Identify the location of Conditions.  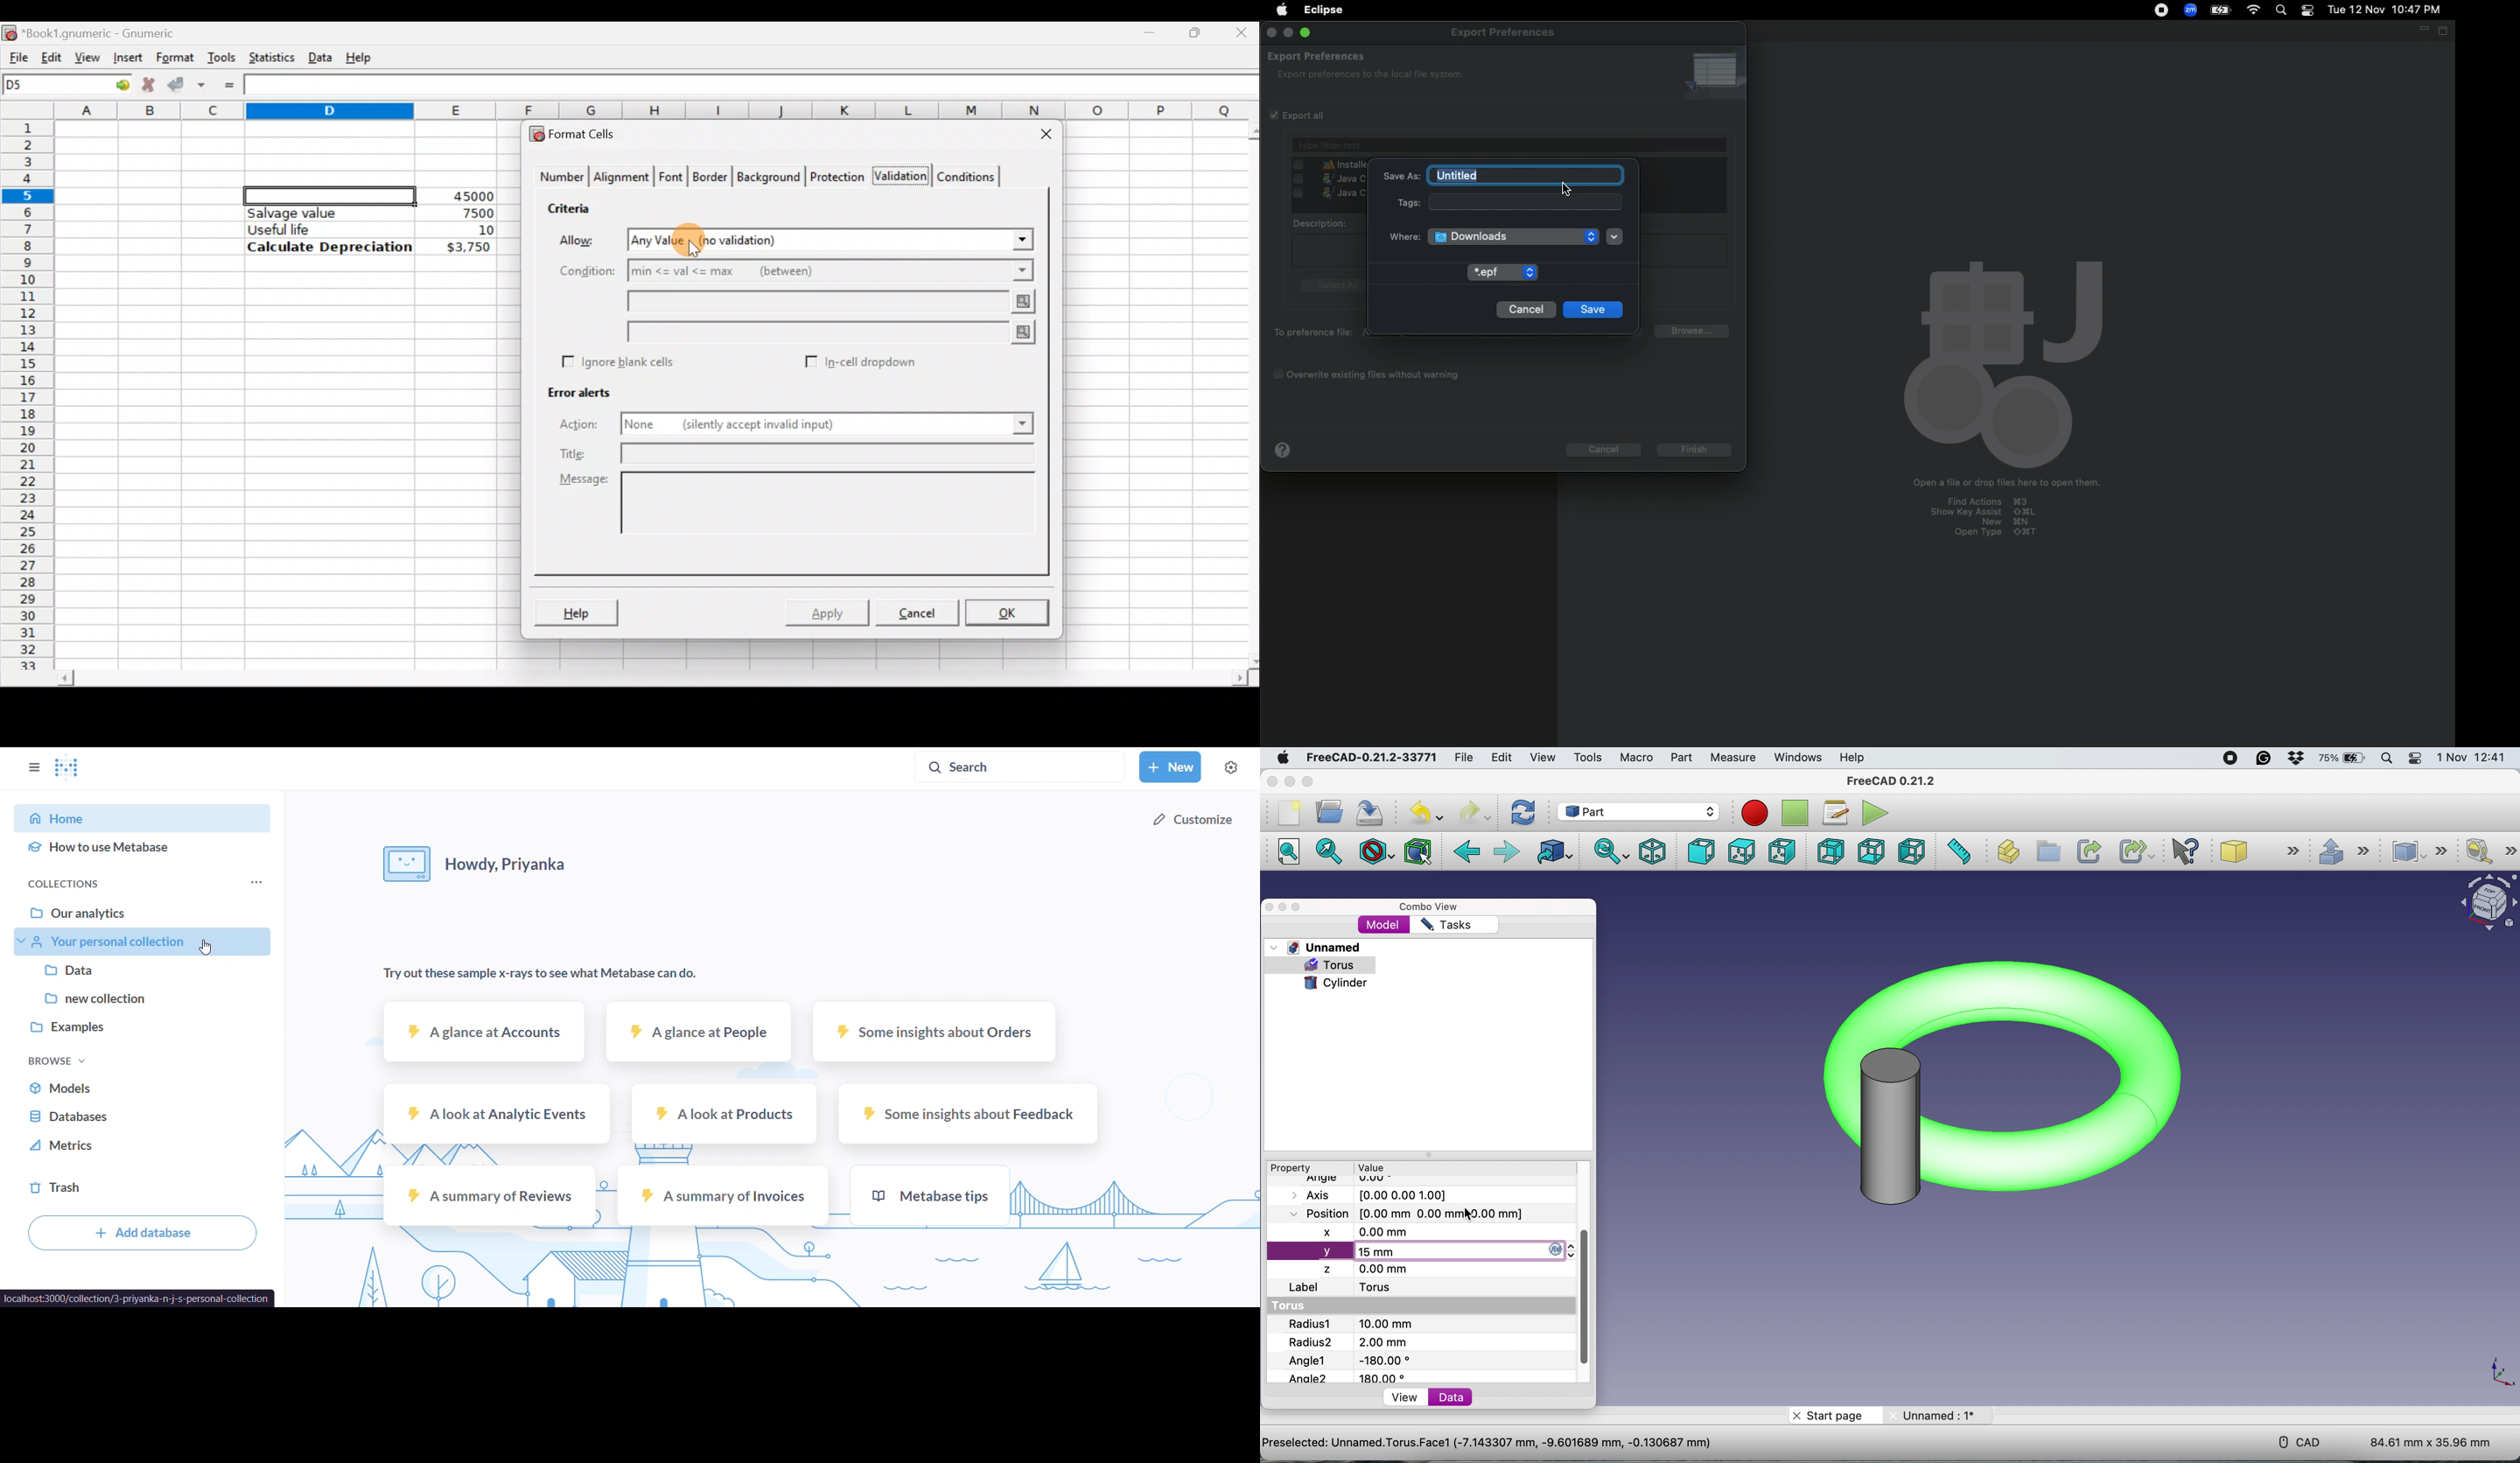
(965, 176).